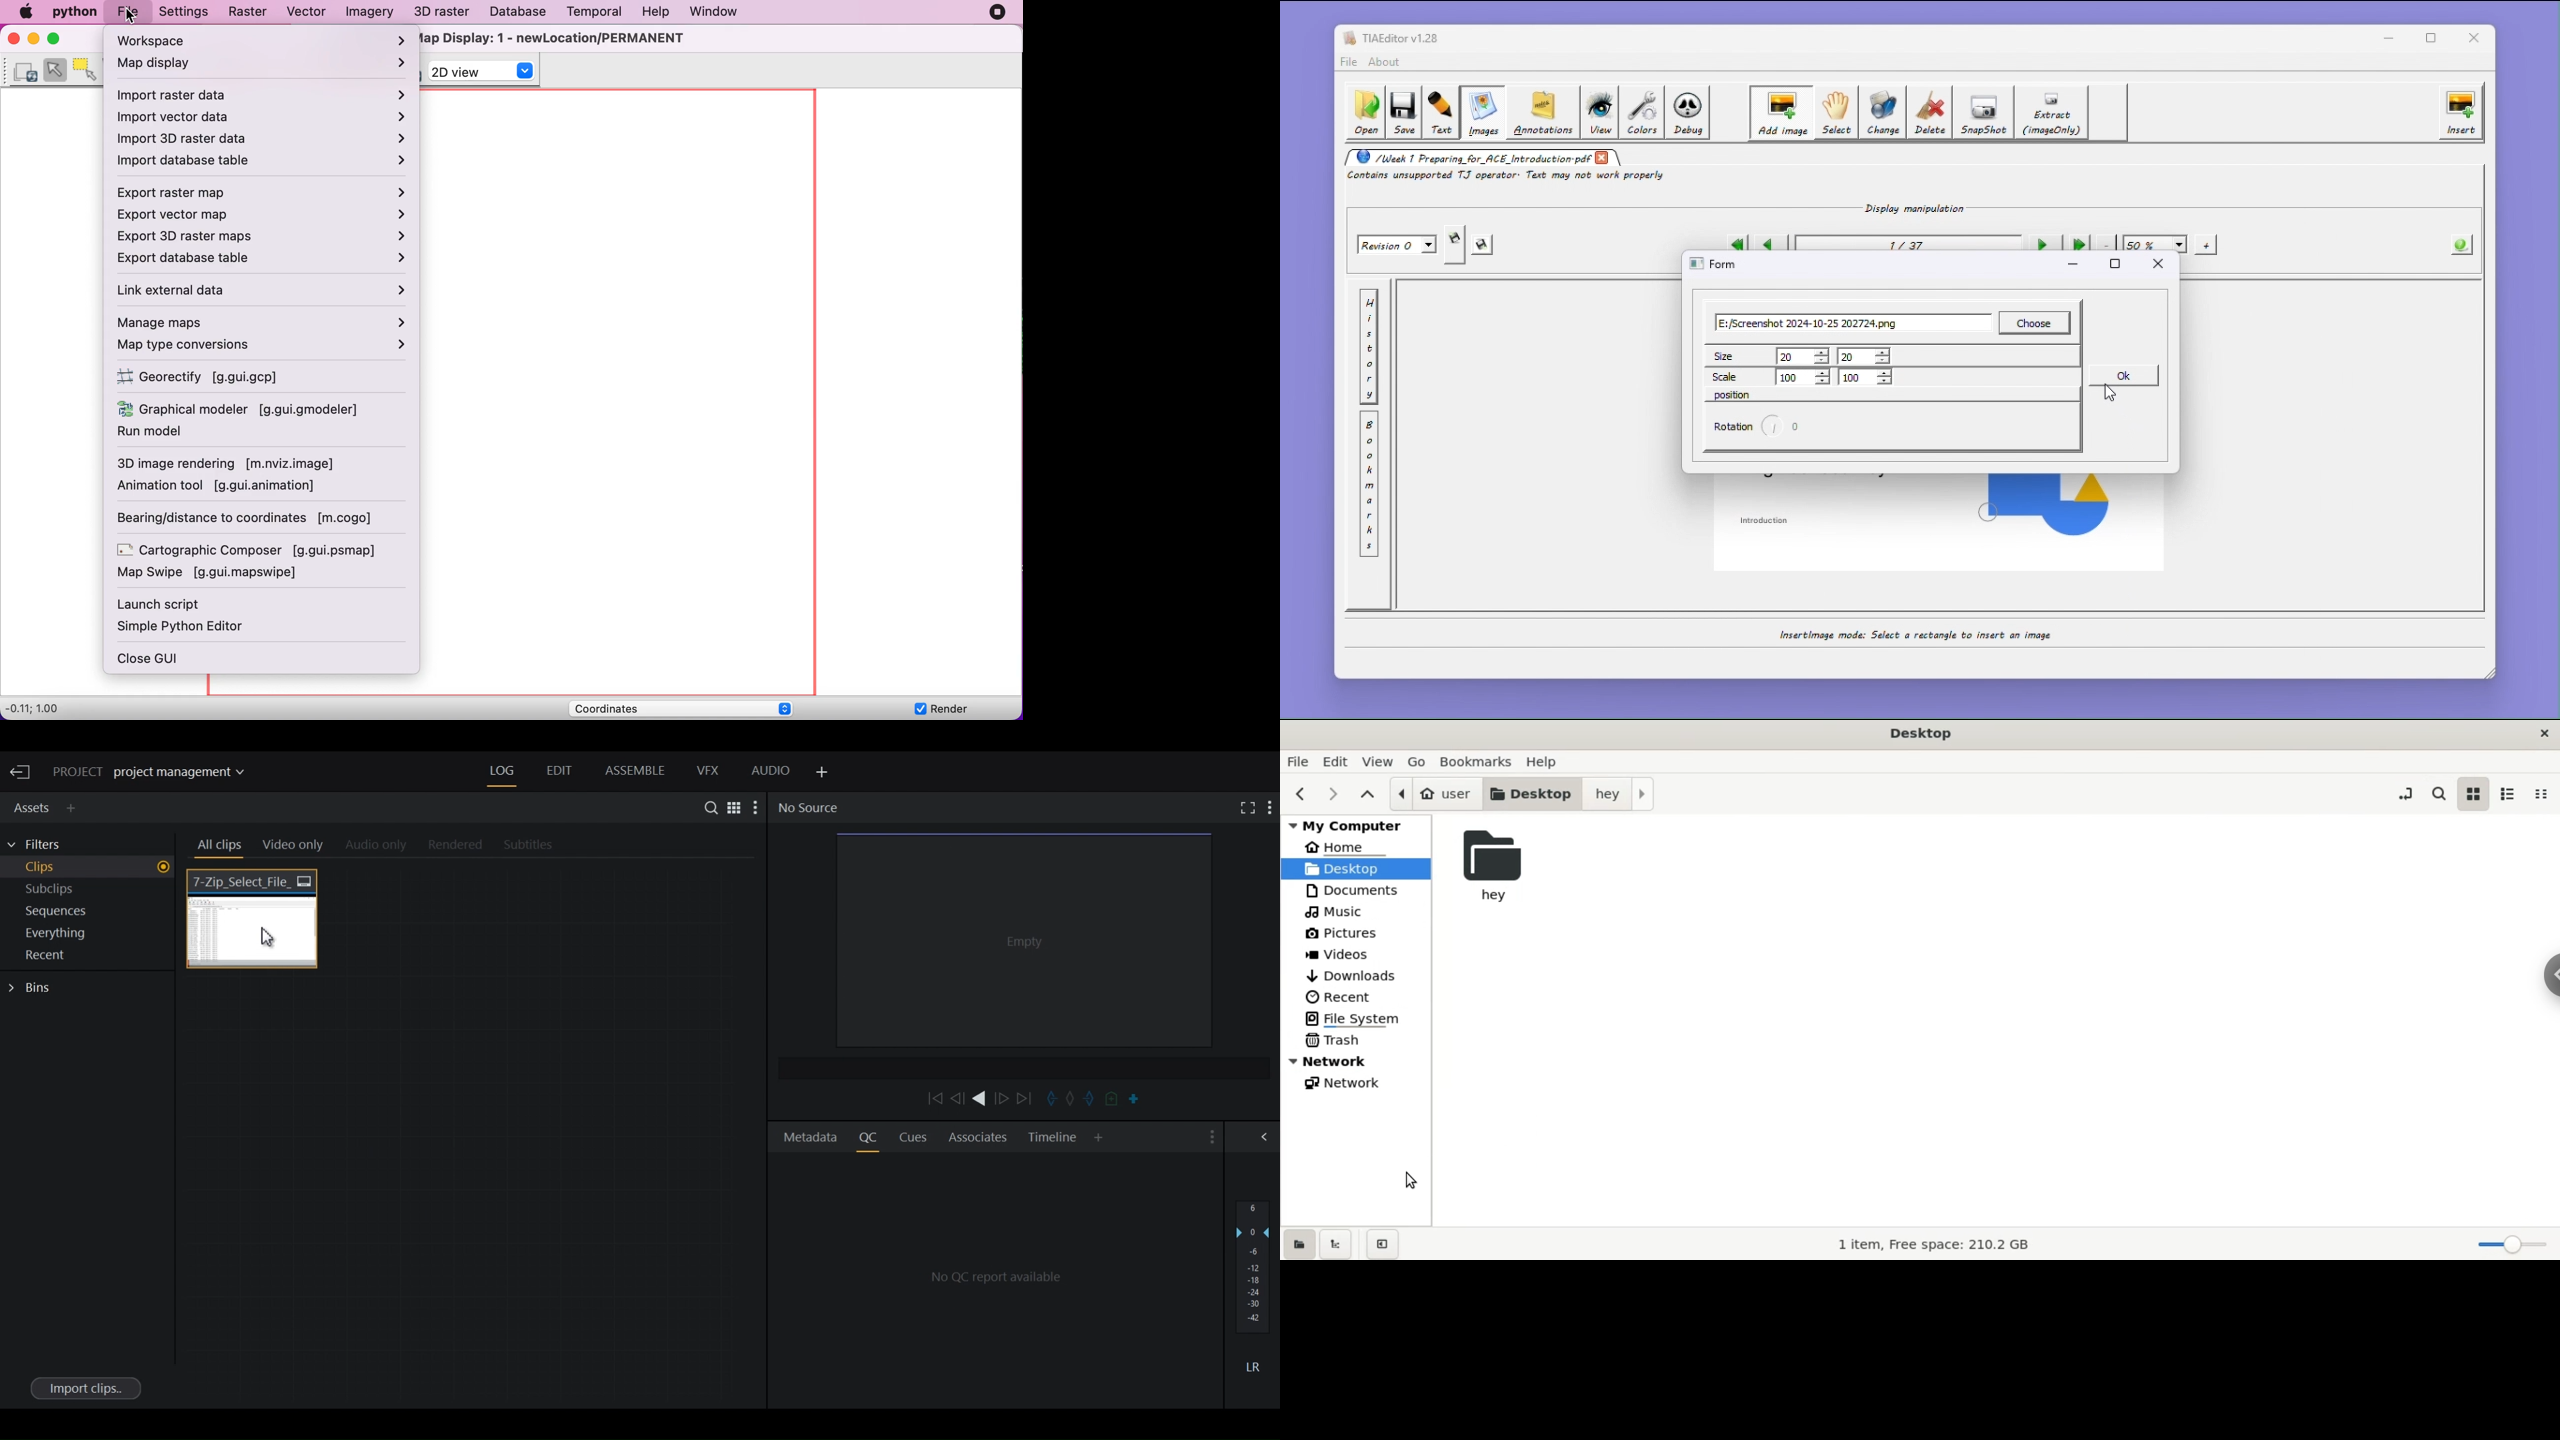 Image resolution: width=2576 pixels, height=1456 pixels. I want to click on Video Only, so click(299, 847).